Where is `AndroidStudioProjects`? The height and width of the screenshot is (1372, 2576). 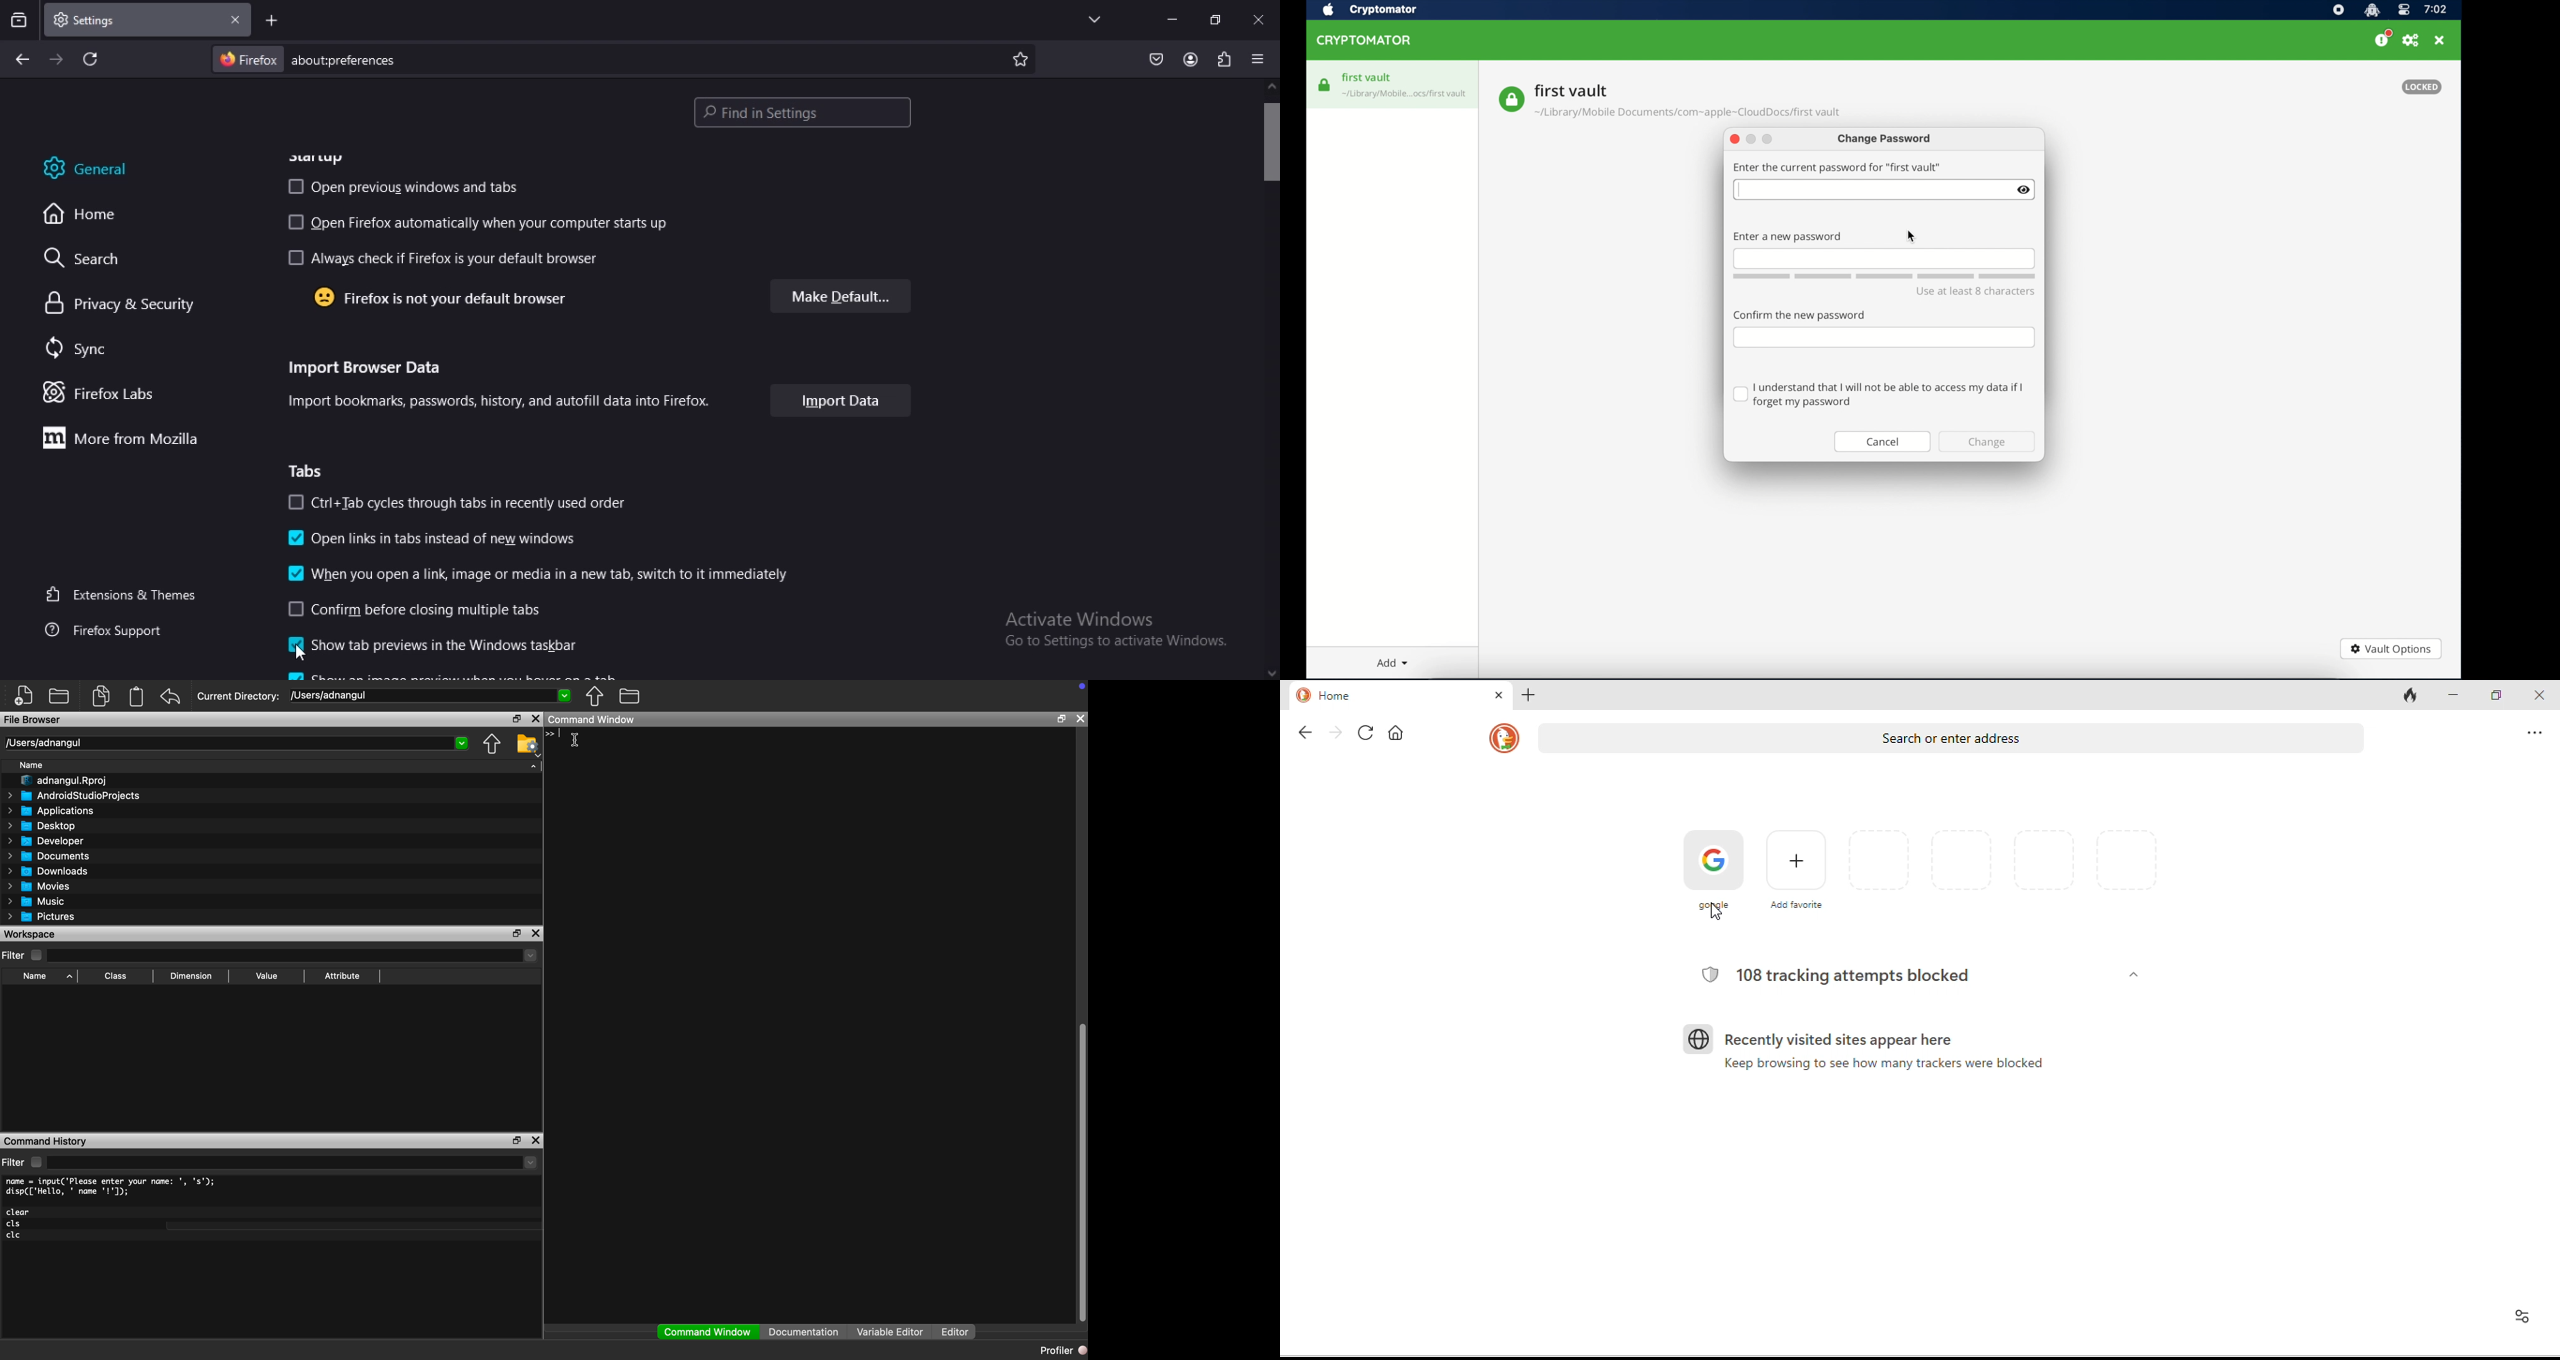 AndroidStudioProjects is located at coordinates (74, 795).